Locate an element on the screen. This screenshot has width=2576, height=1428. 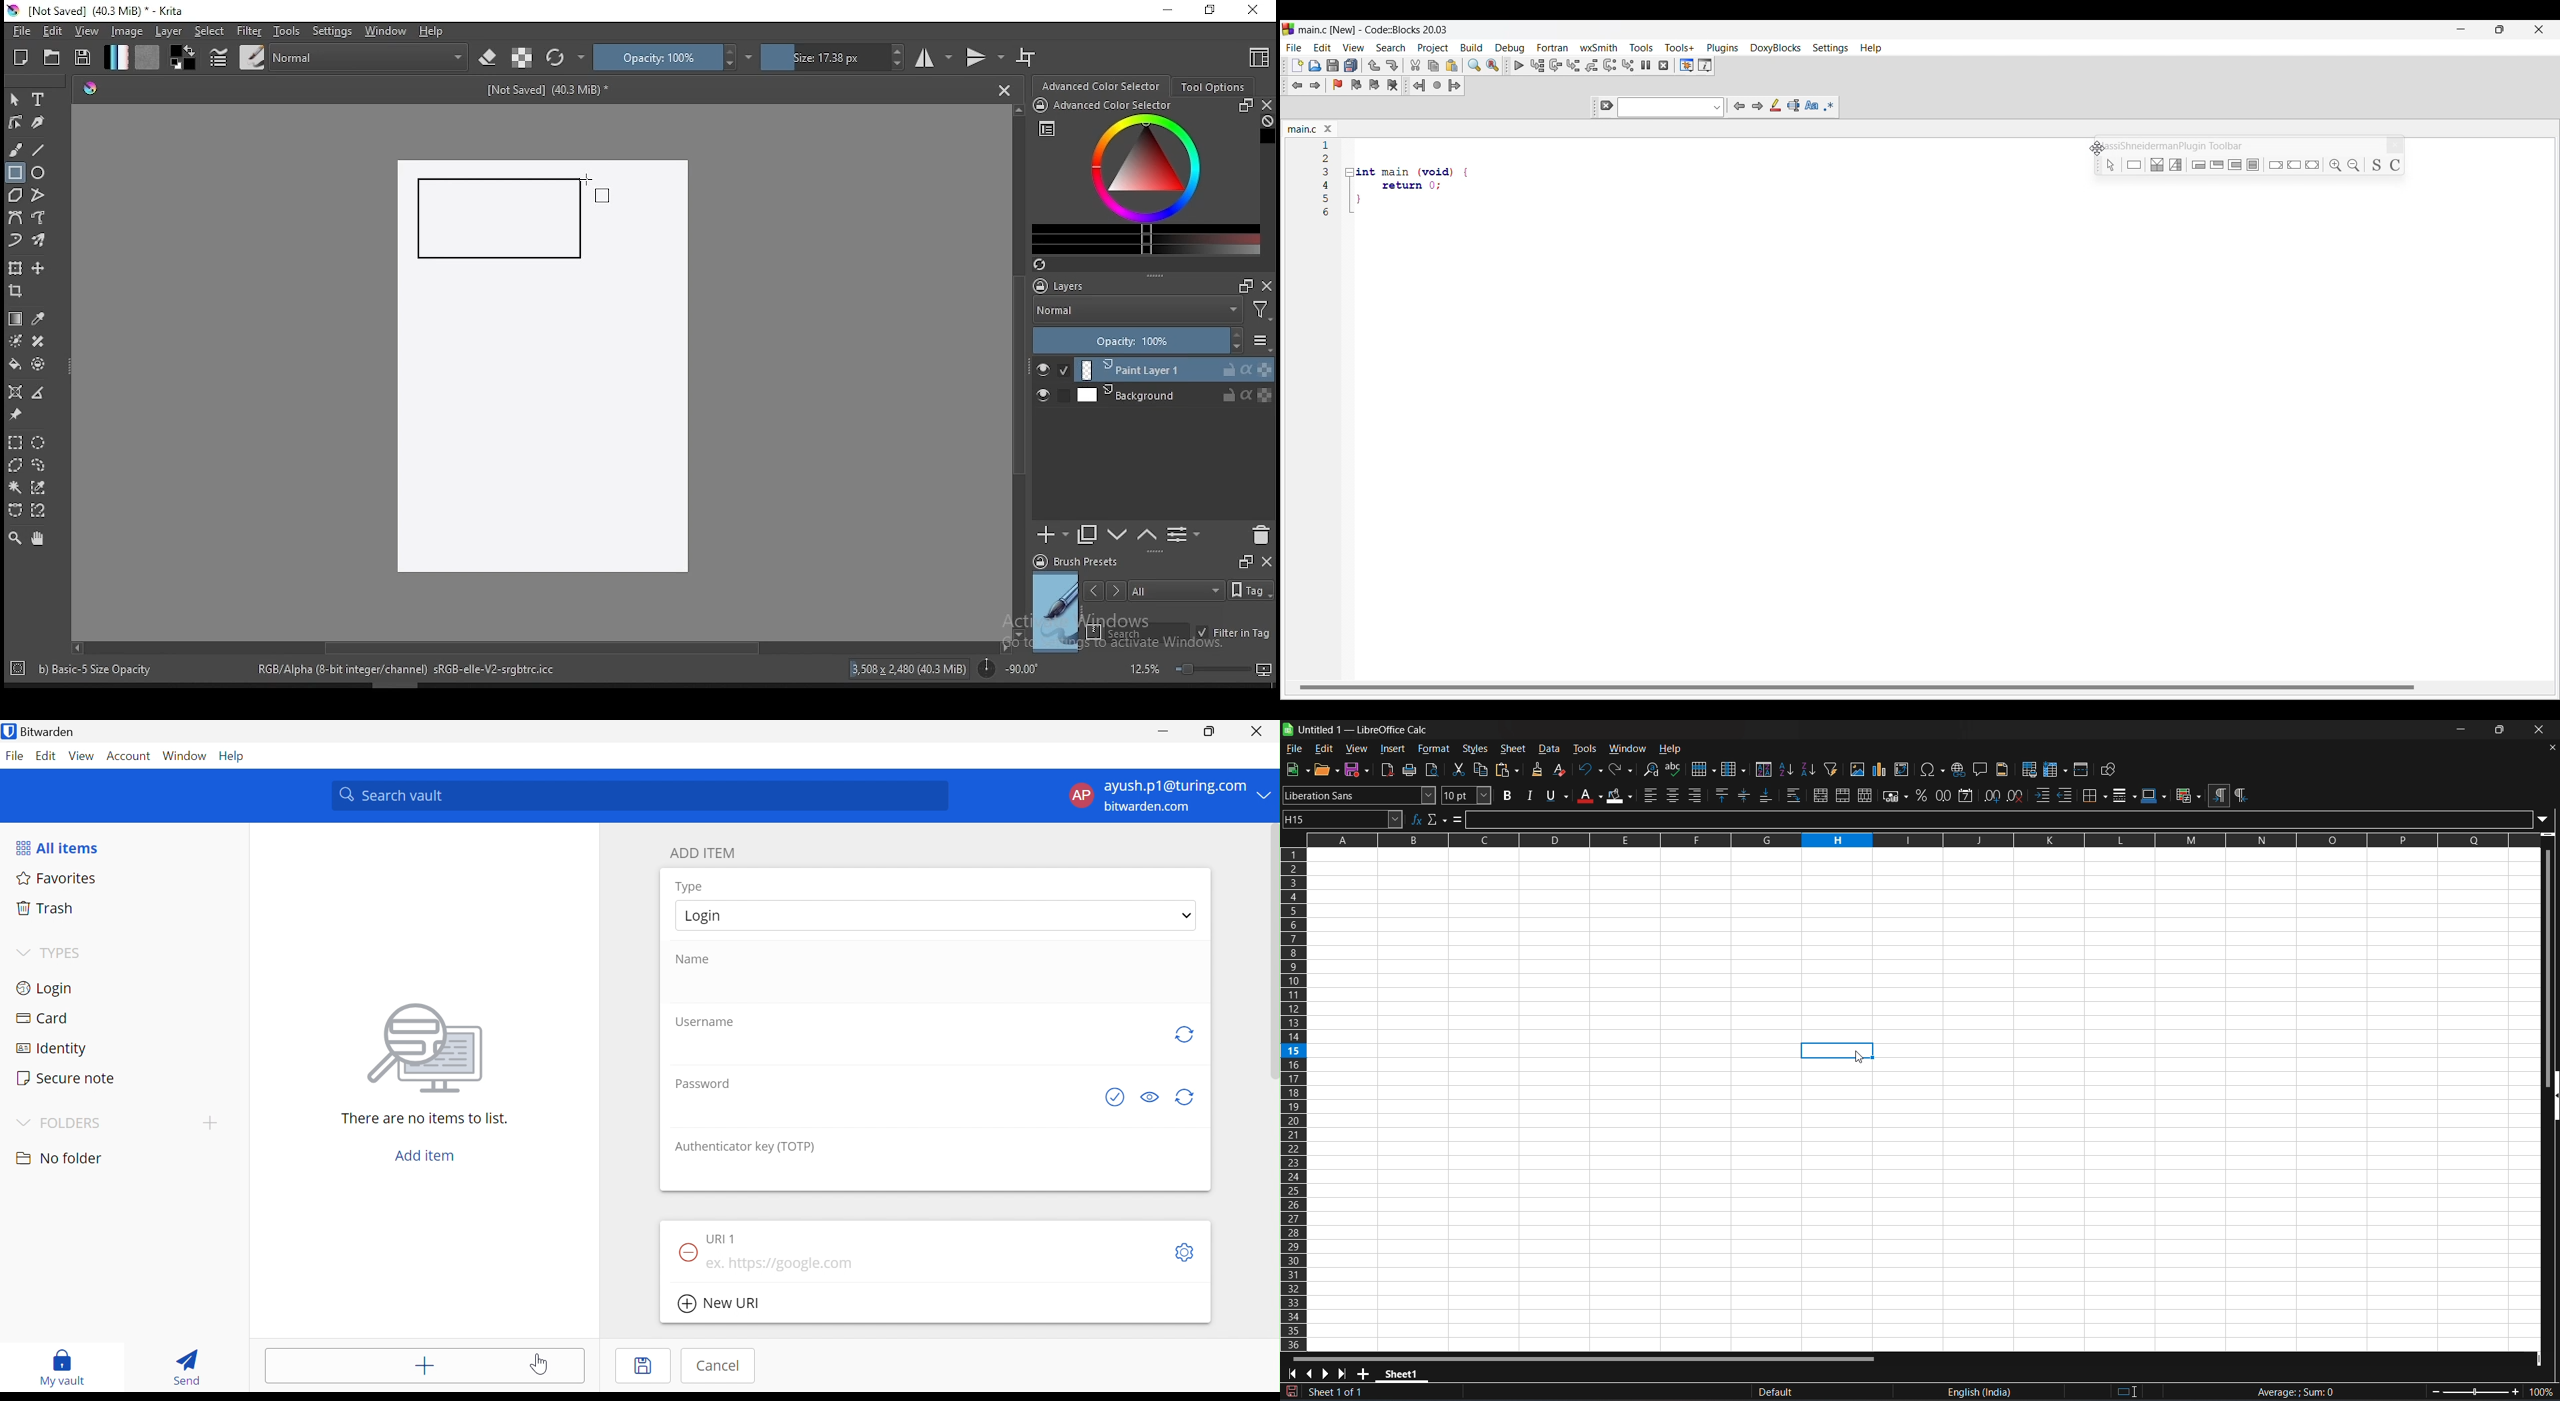
new layer is located at coordinates (1053, 534).